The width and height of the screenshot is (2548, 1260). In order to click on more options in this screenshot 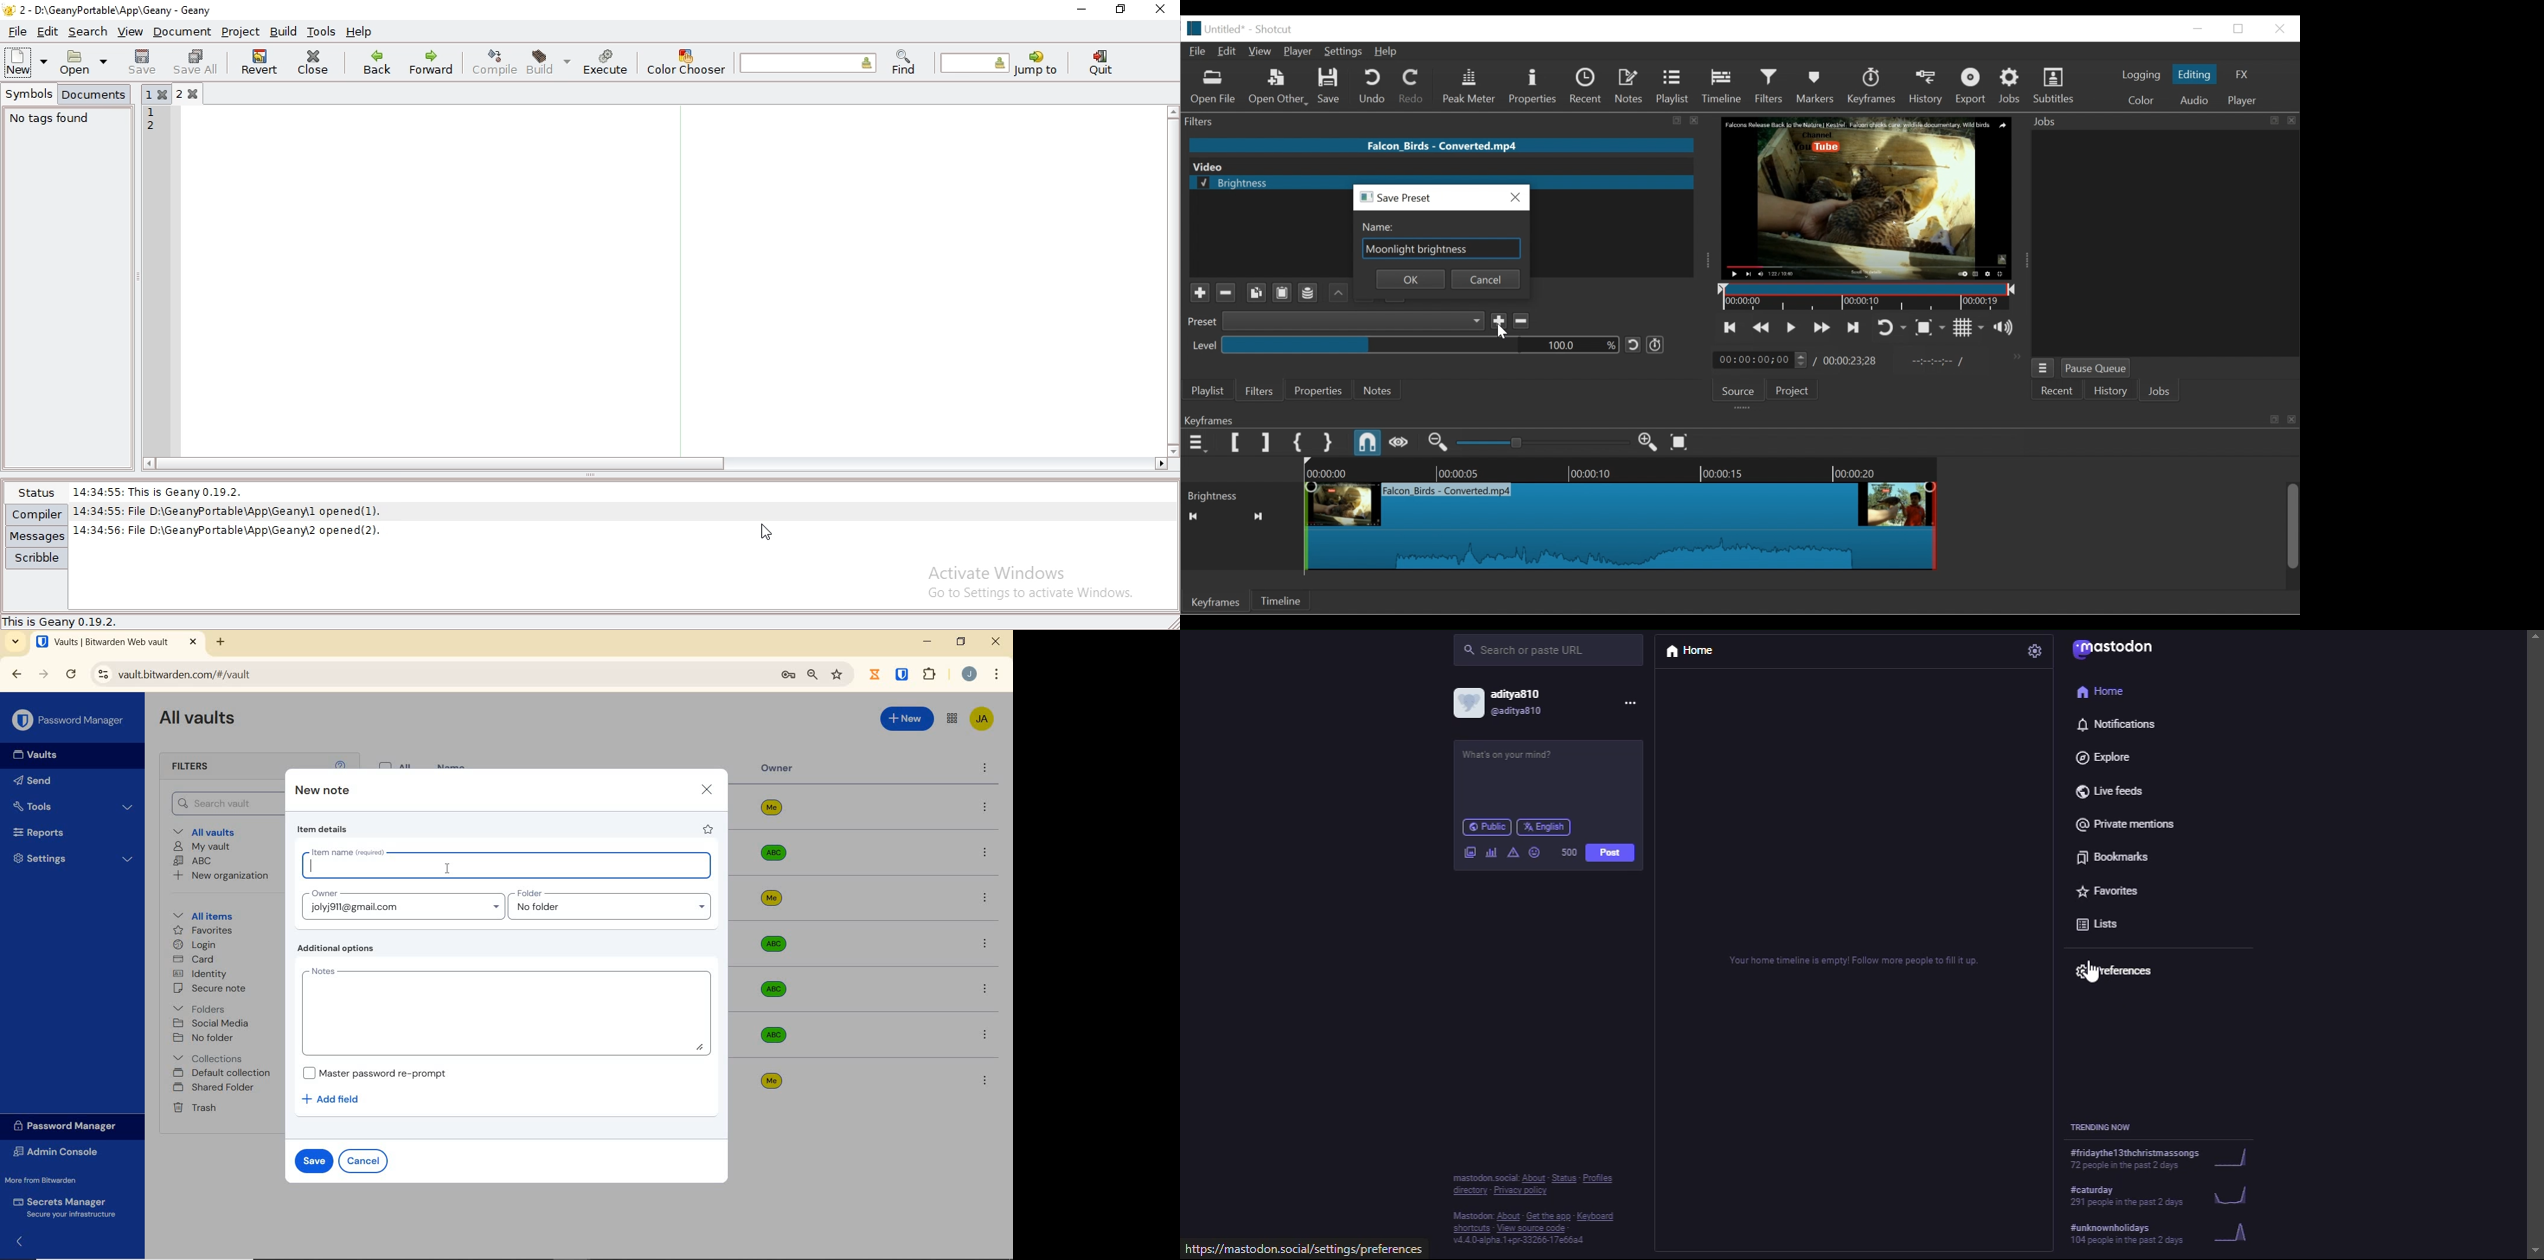, I will do `click(987, 989)`.